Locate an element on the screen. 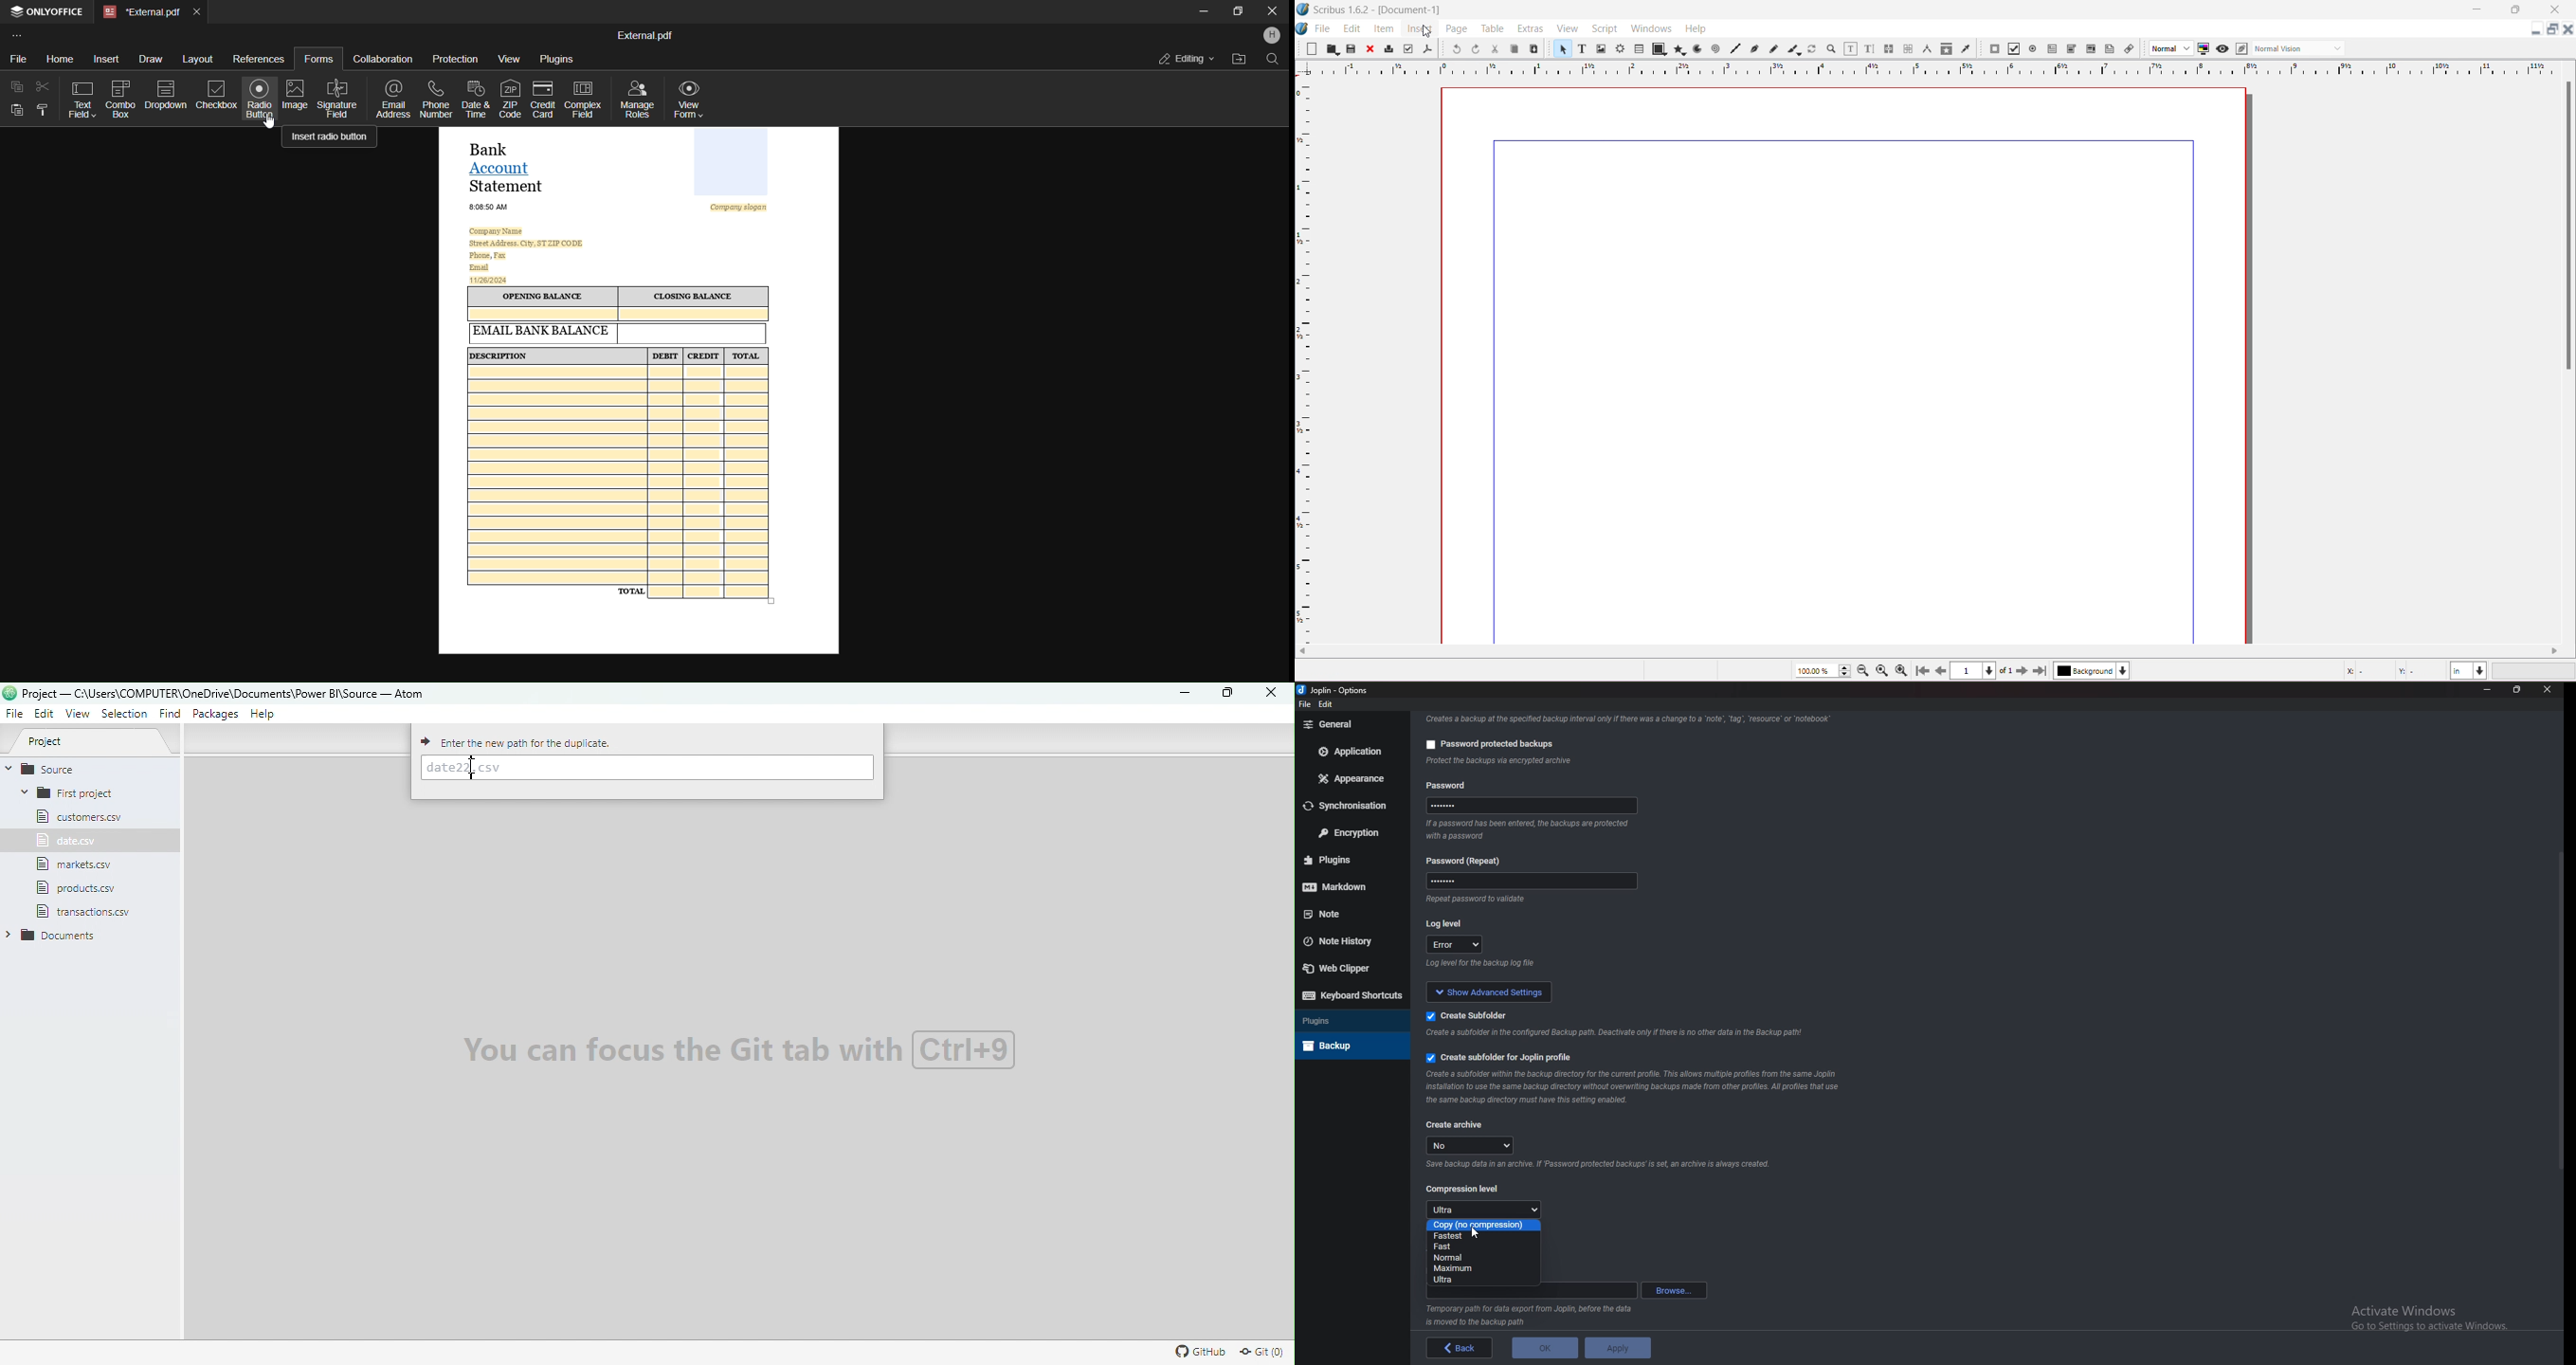  Edit is located at coordinates (45, 715).